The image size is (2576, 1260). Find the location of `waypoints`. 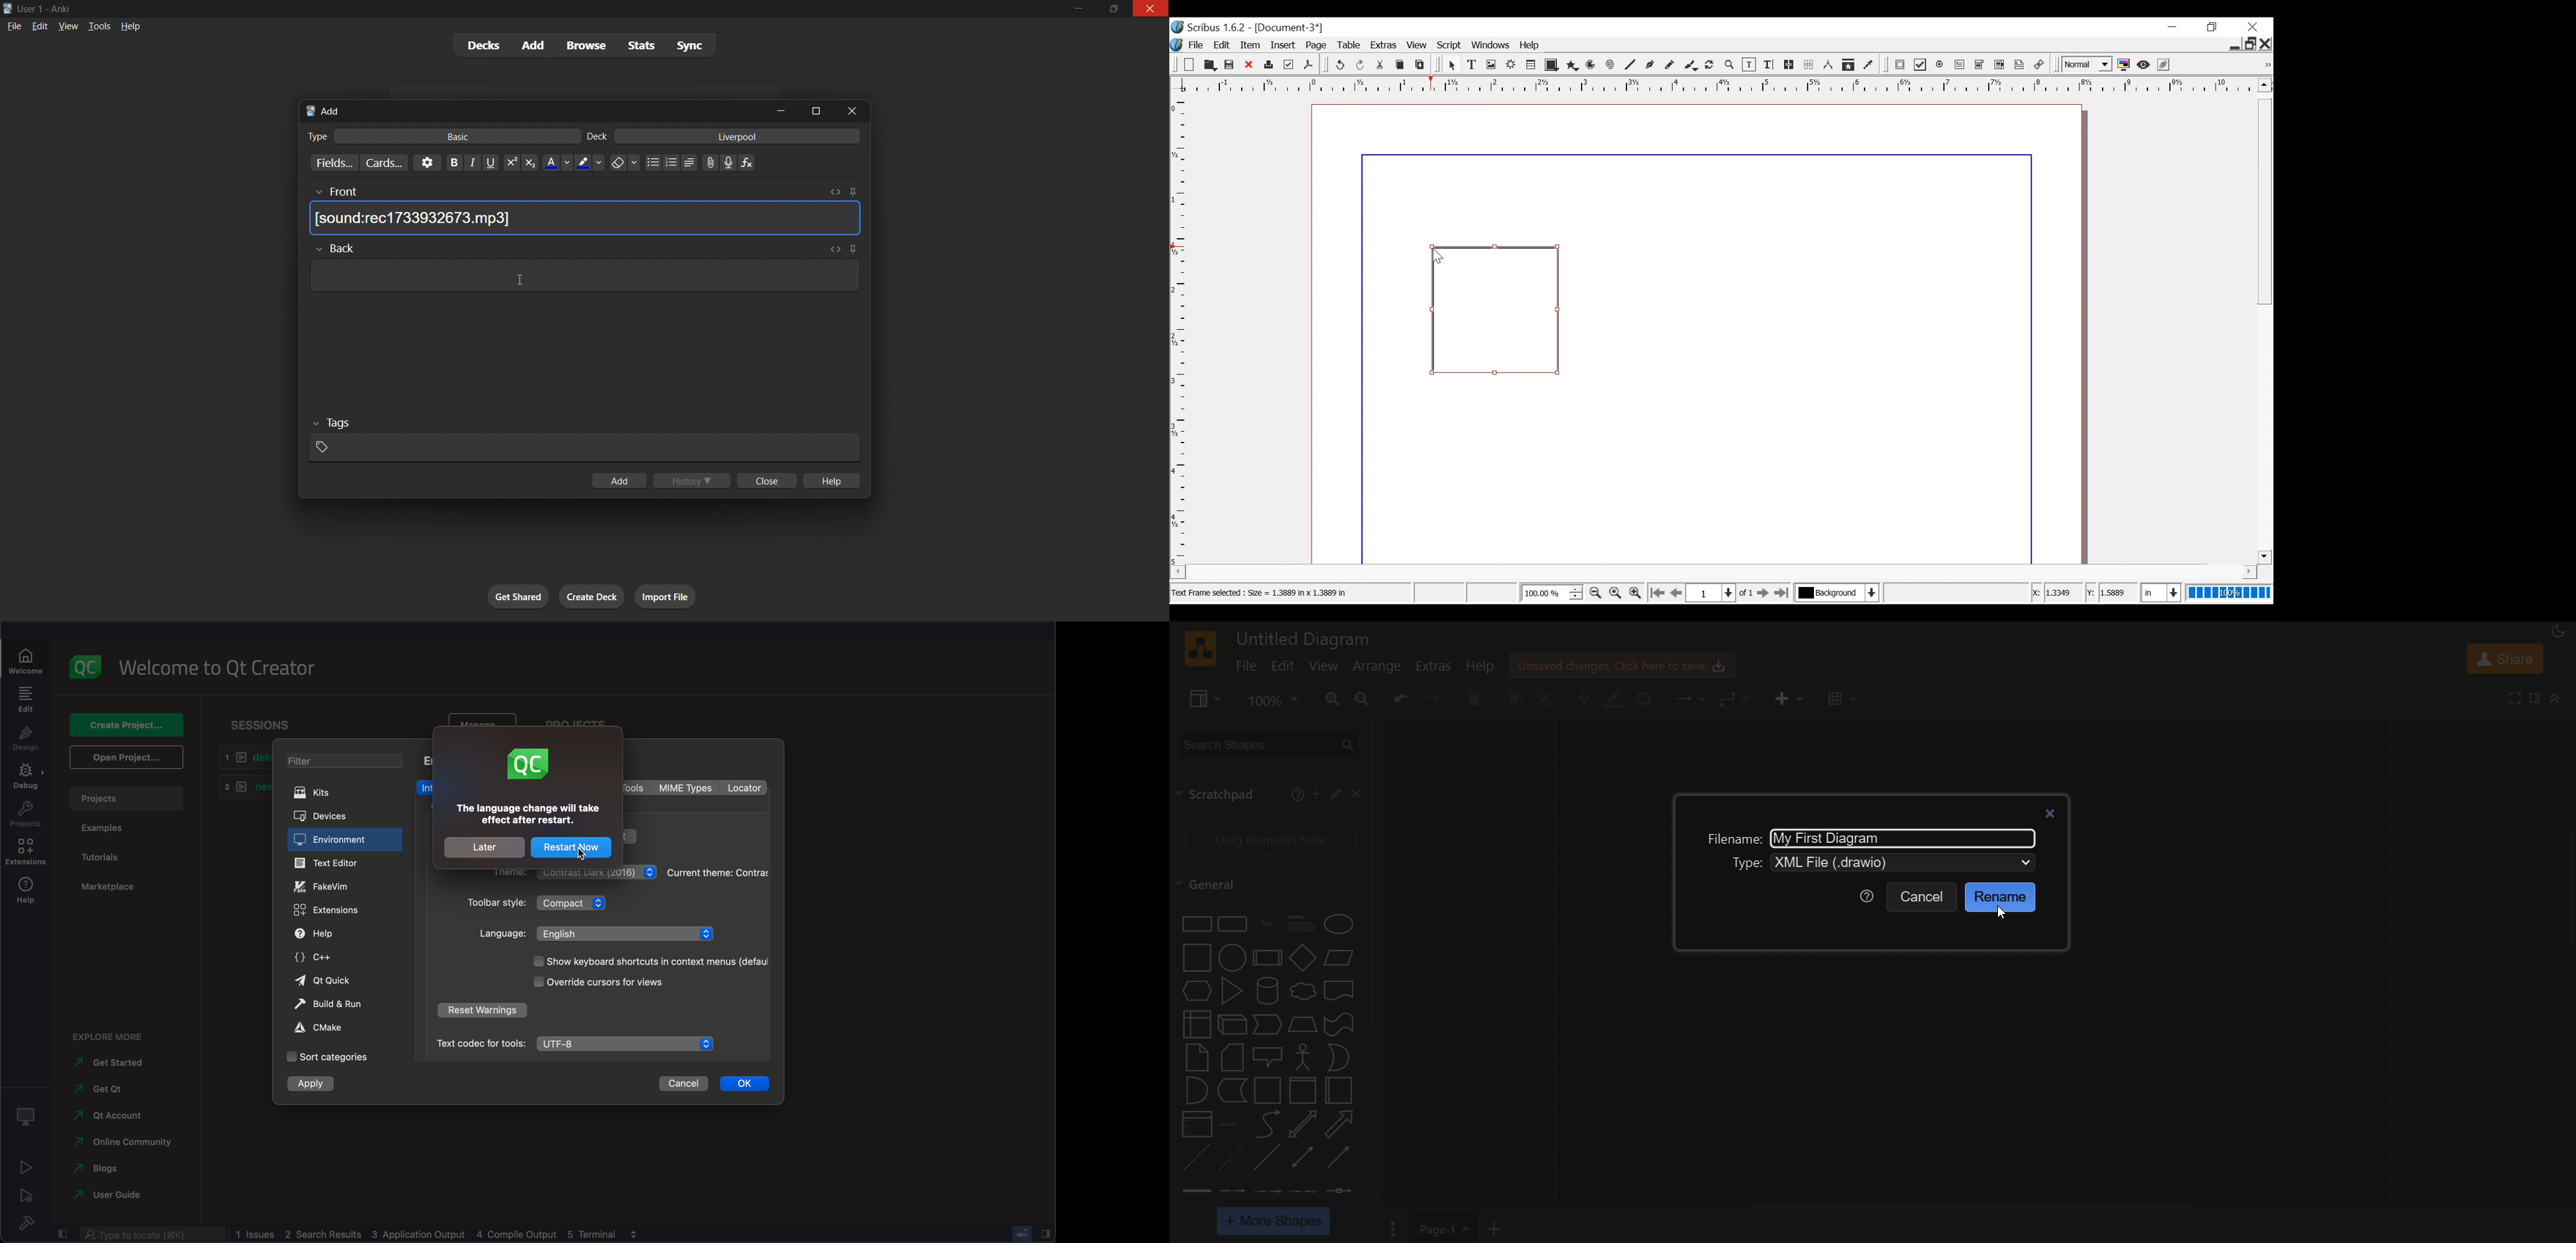

waypoints is located at coordinates (1733, 700).